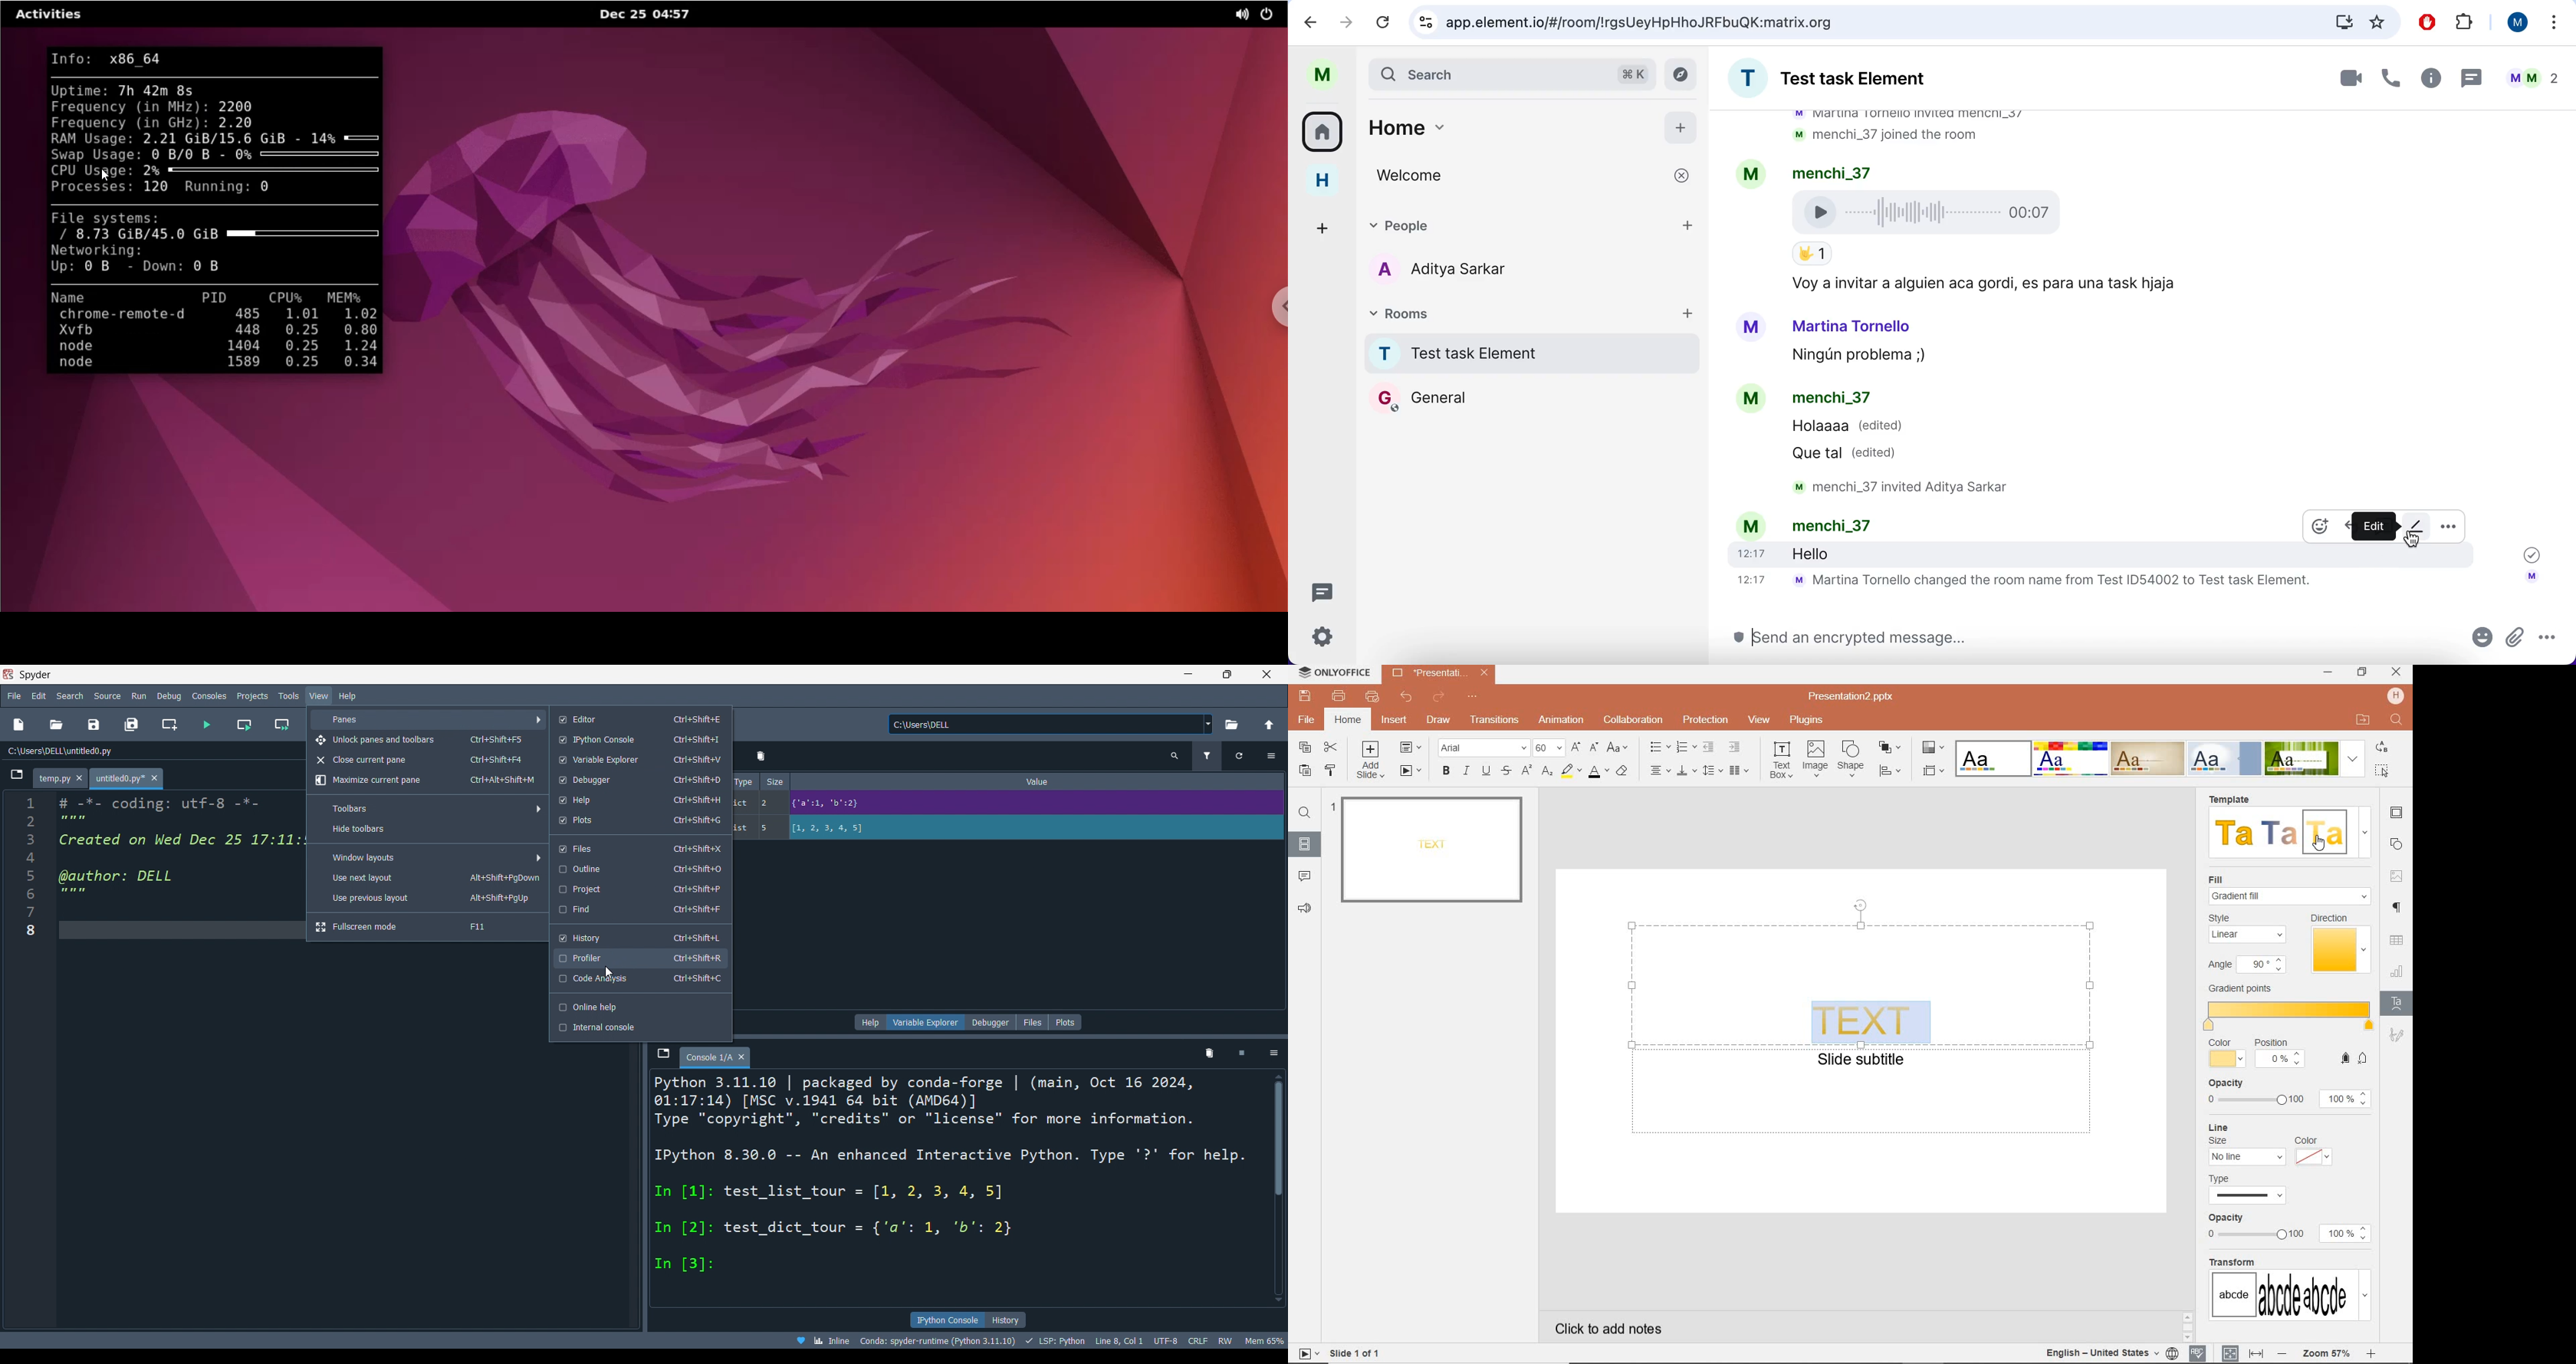 The width and height of the screenshot is (2576, 1372). Describe the element at coordinates (1855, 696) in the screenshot. I see `FILE NAME` at that location.